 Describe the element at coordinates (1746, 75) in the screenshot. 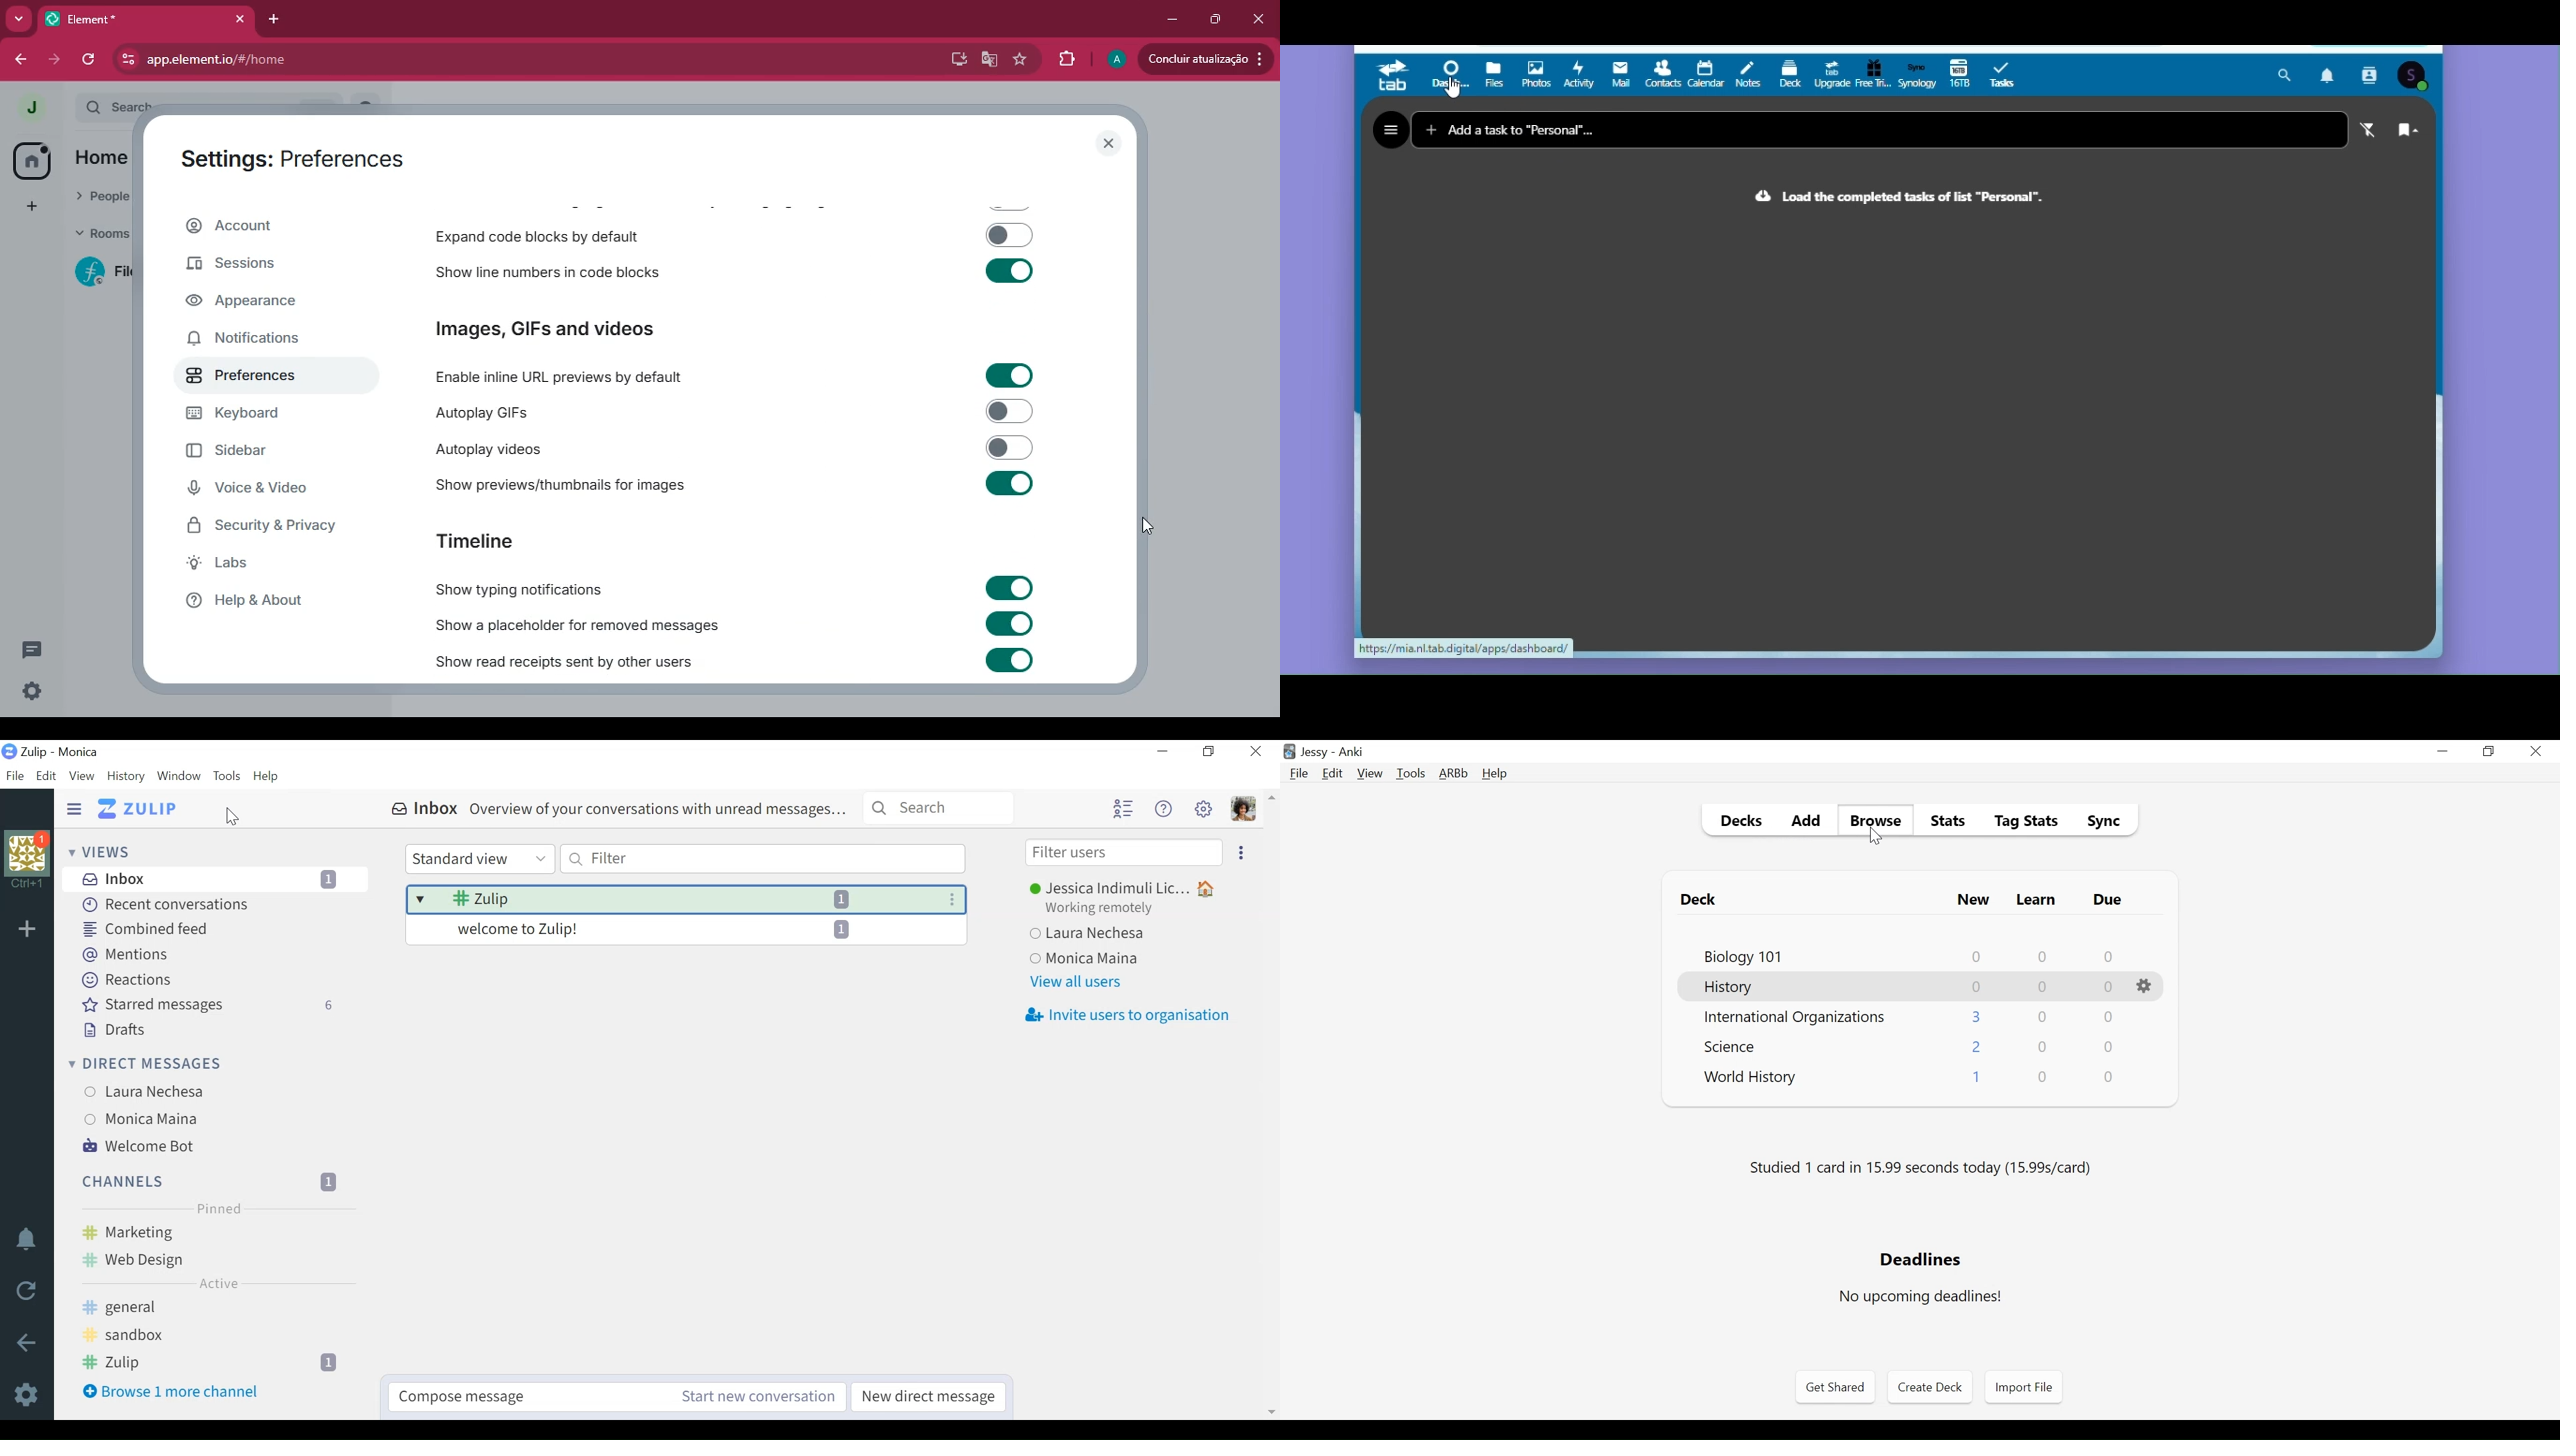

I see `Notes` at that location.